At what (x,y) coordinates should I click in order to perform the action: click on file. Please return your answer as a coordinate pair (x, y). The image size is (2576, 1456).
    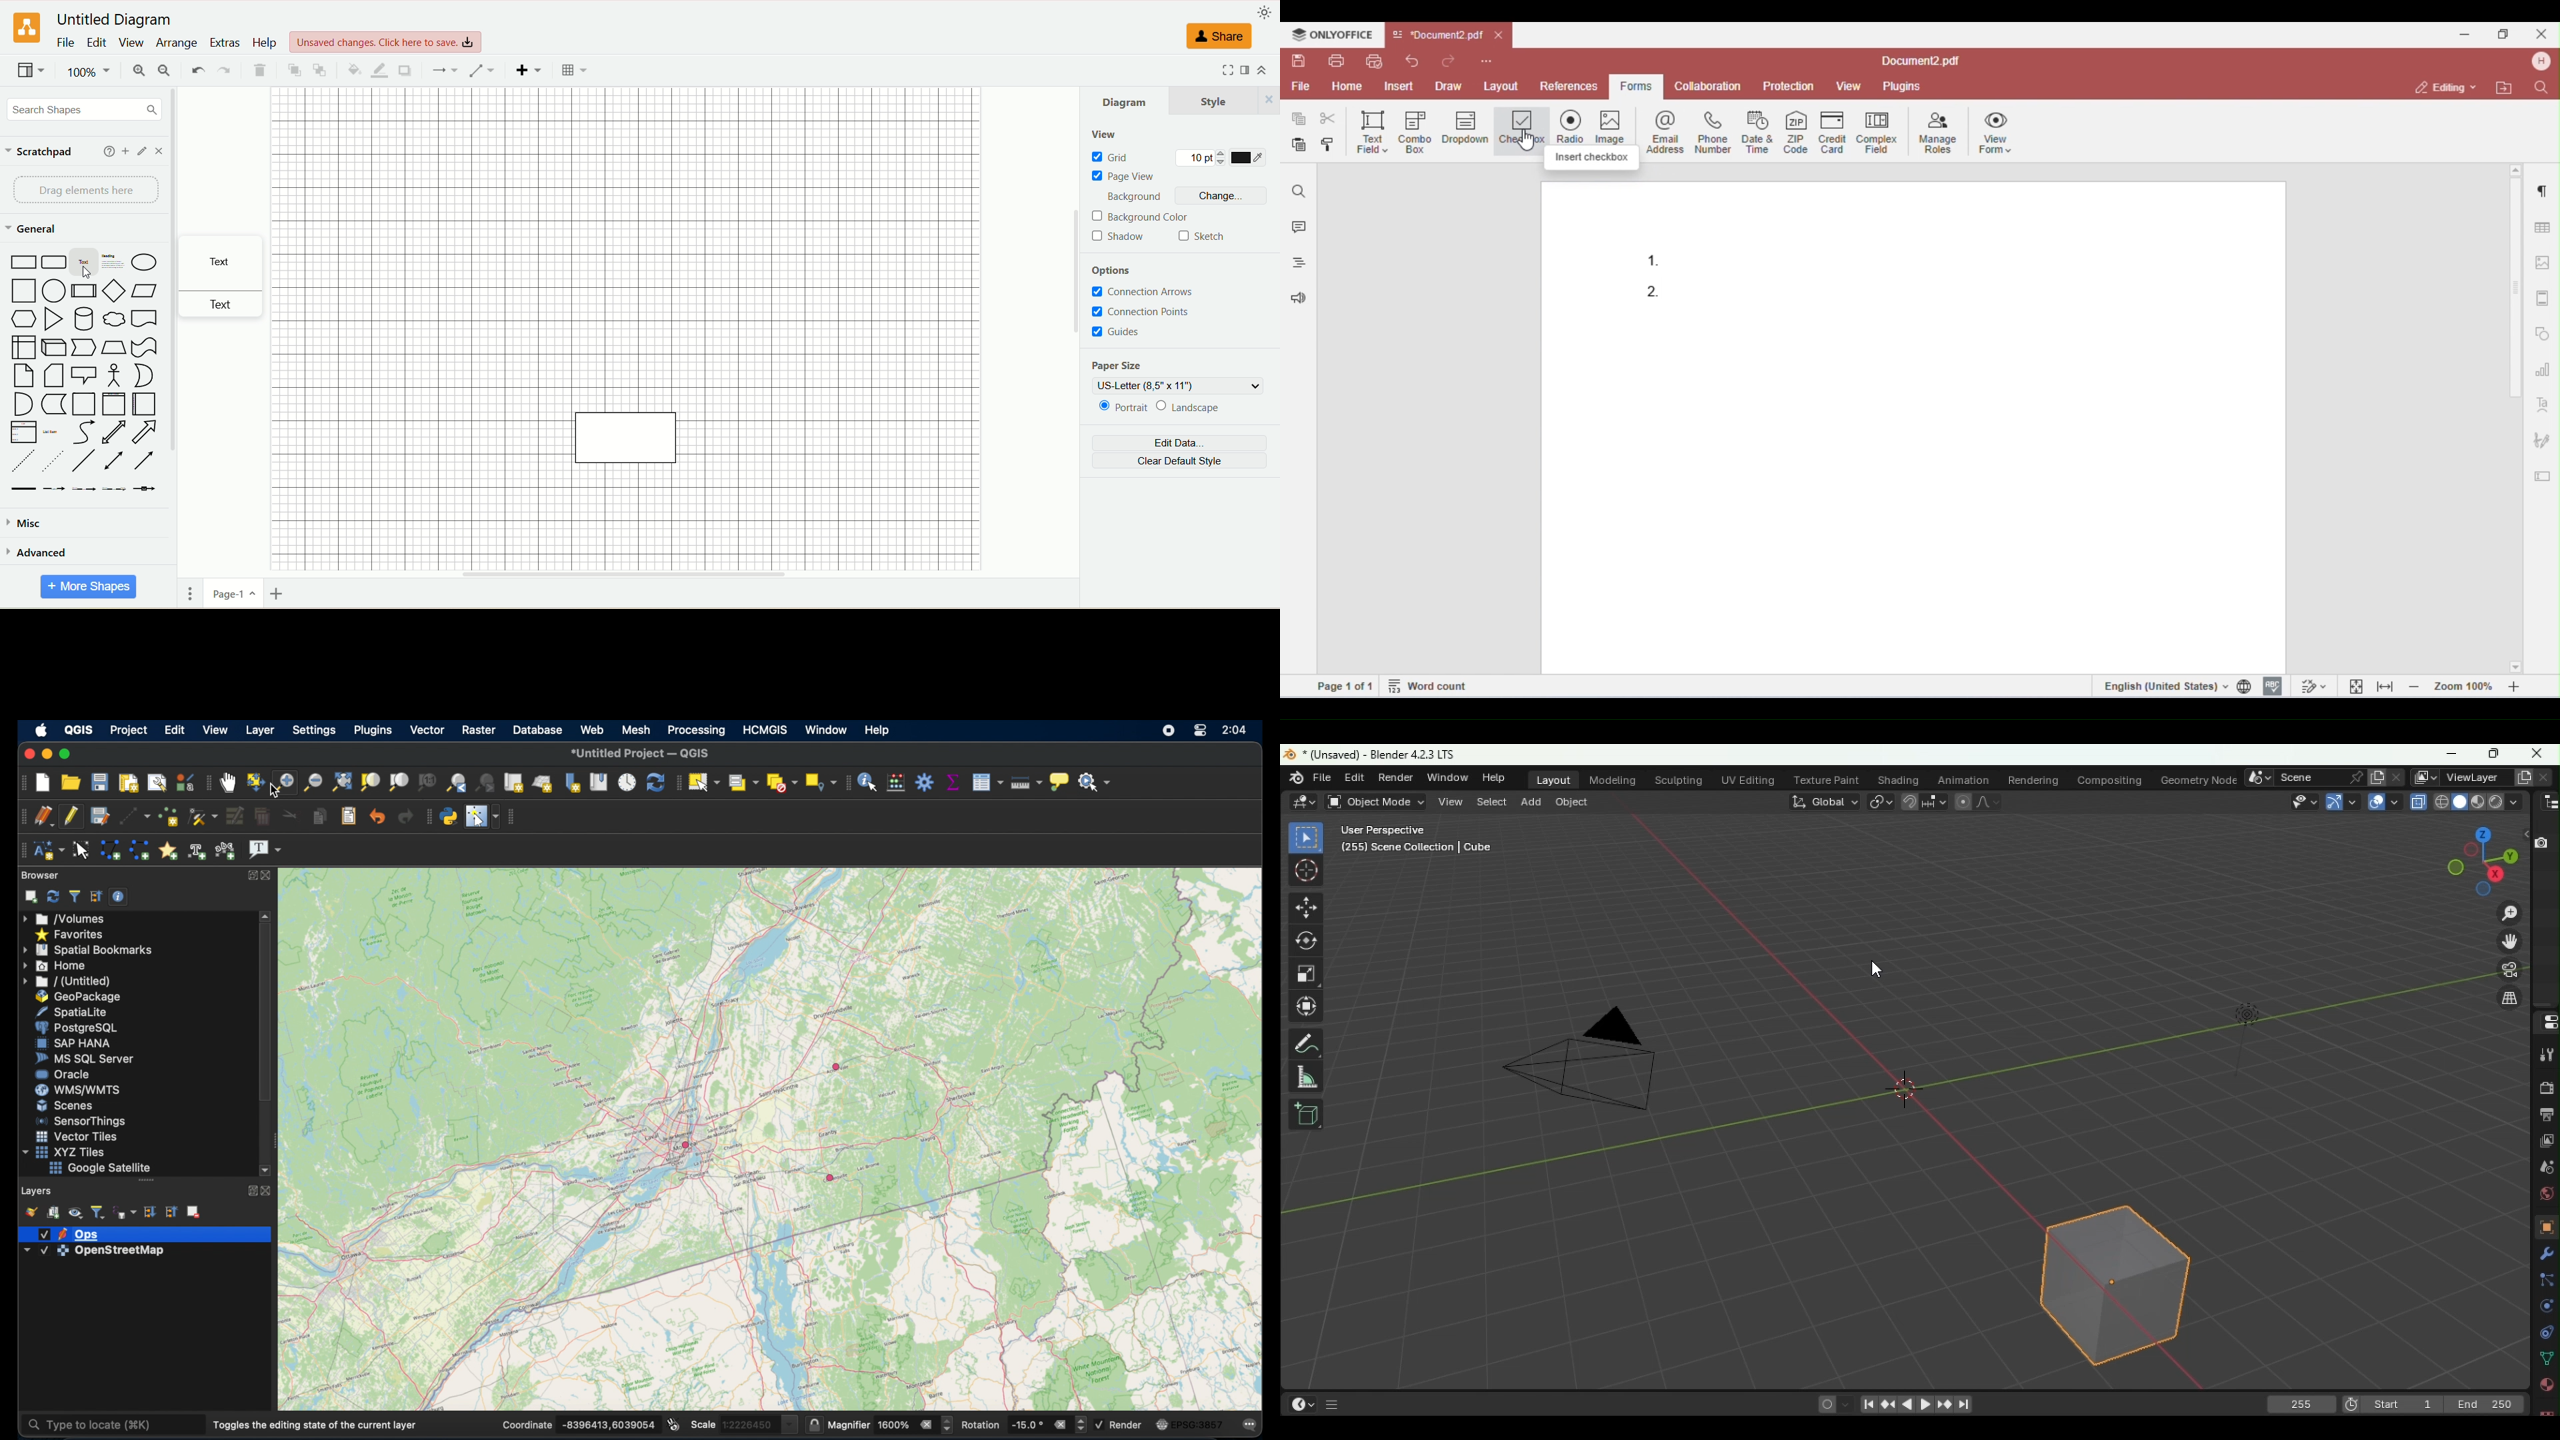
    Looking at the image, I should click on (65, 42).